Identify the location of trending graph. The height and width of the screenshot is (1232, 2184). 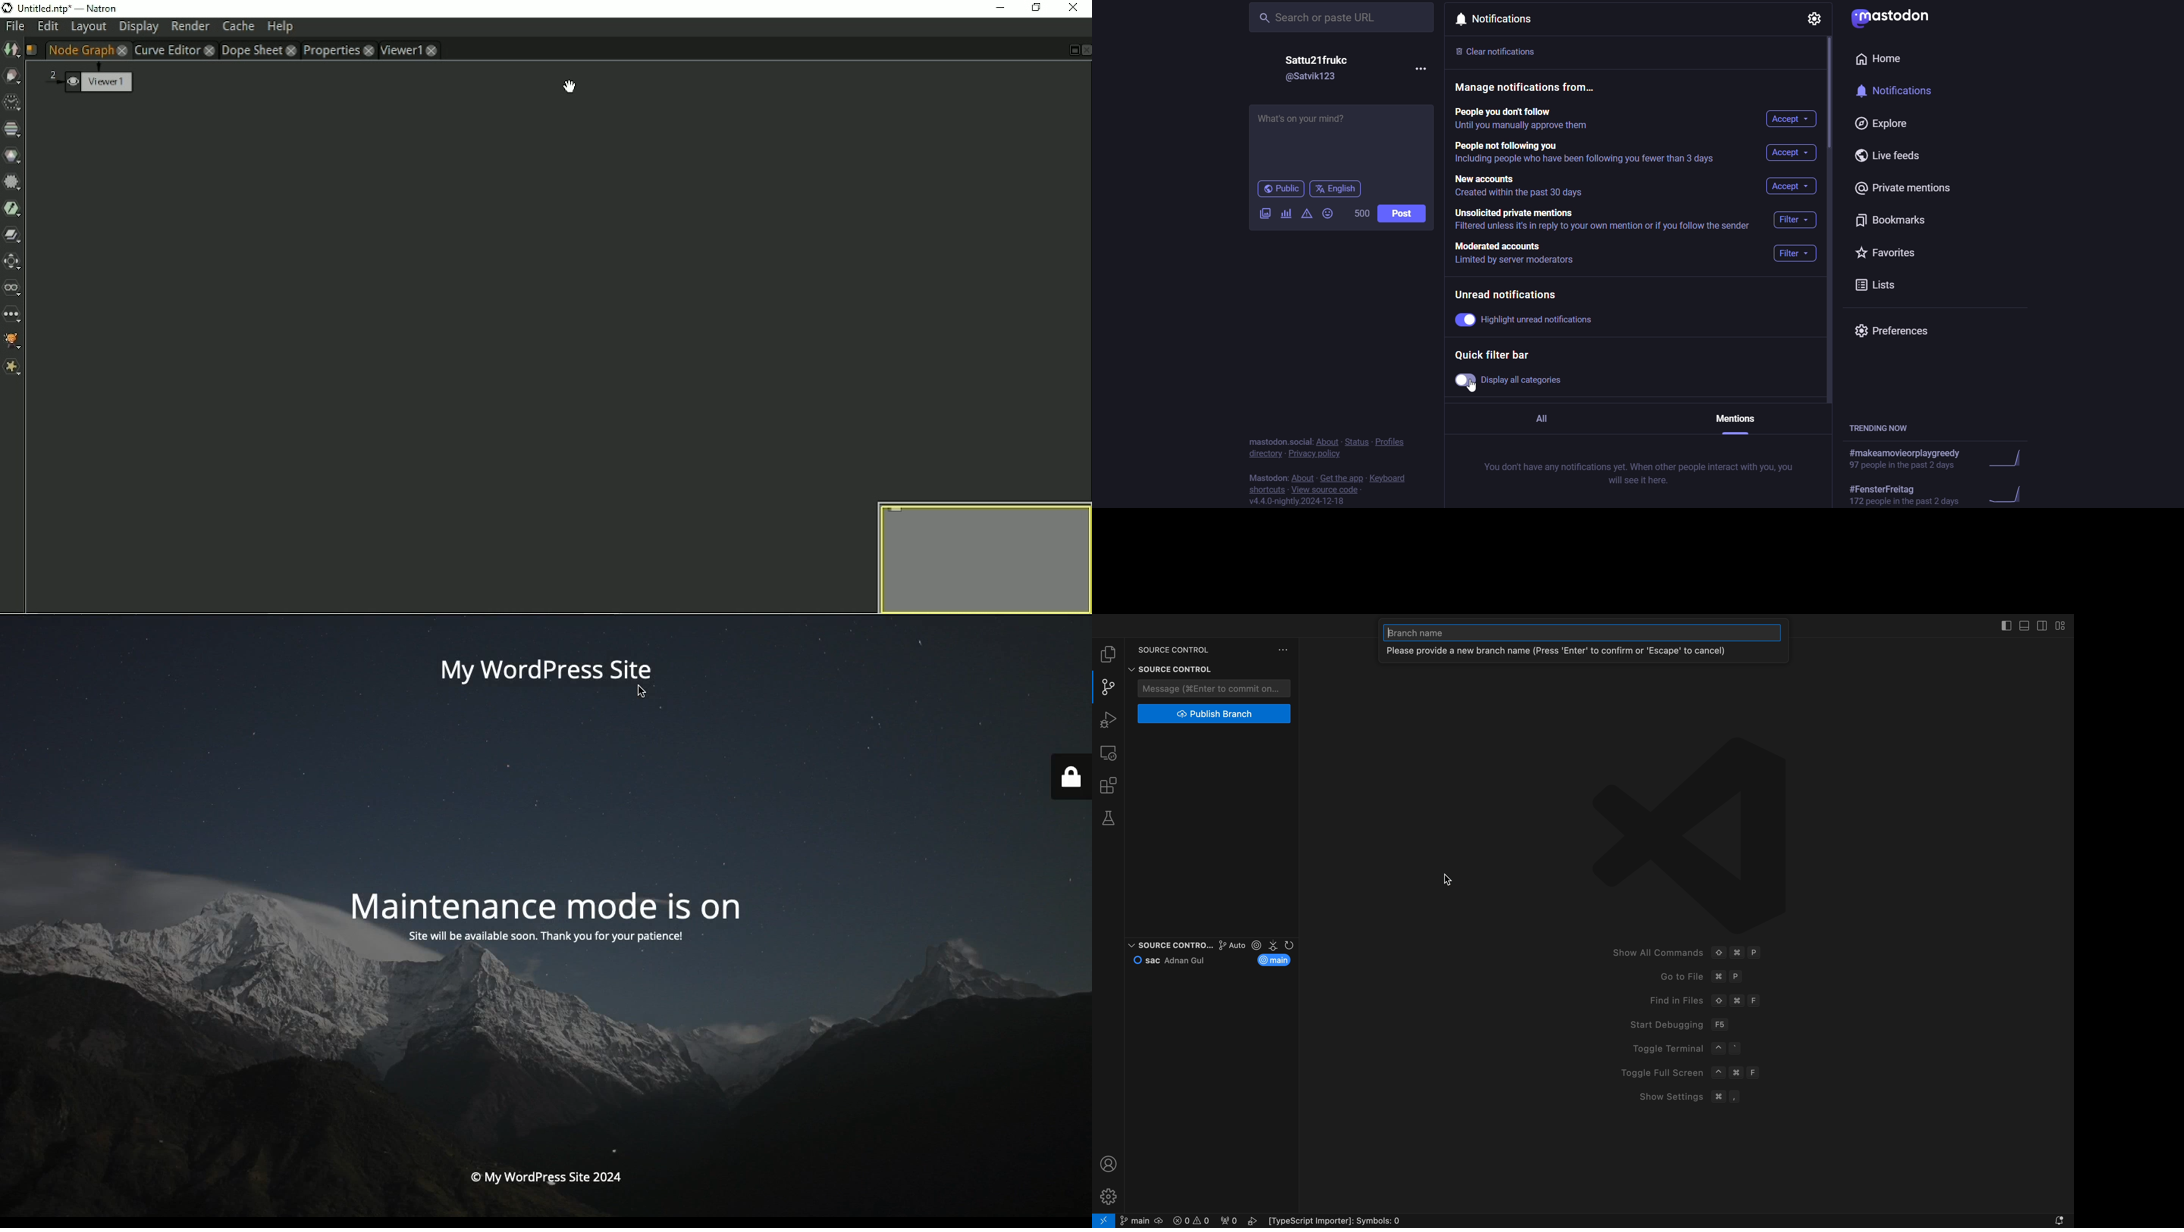
(2007, 459).